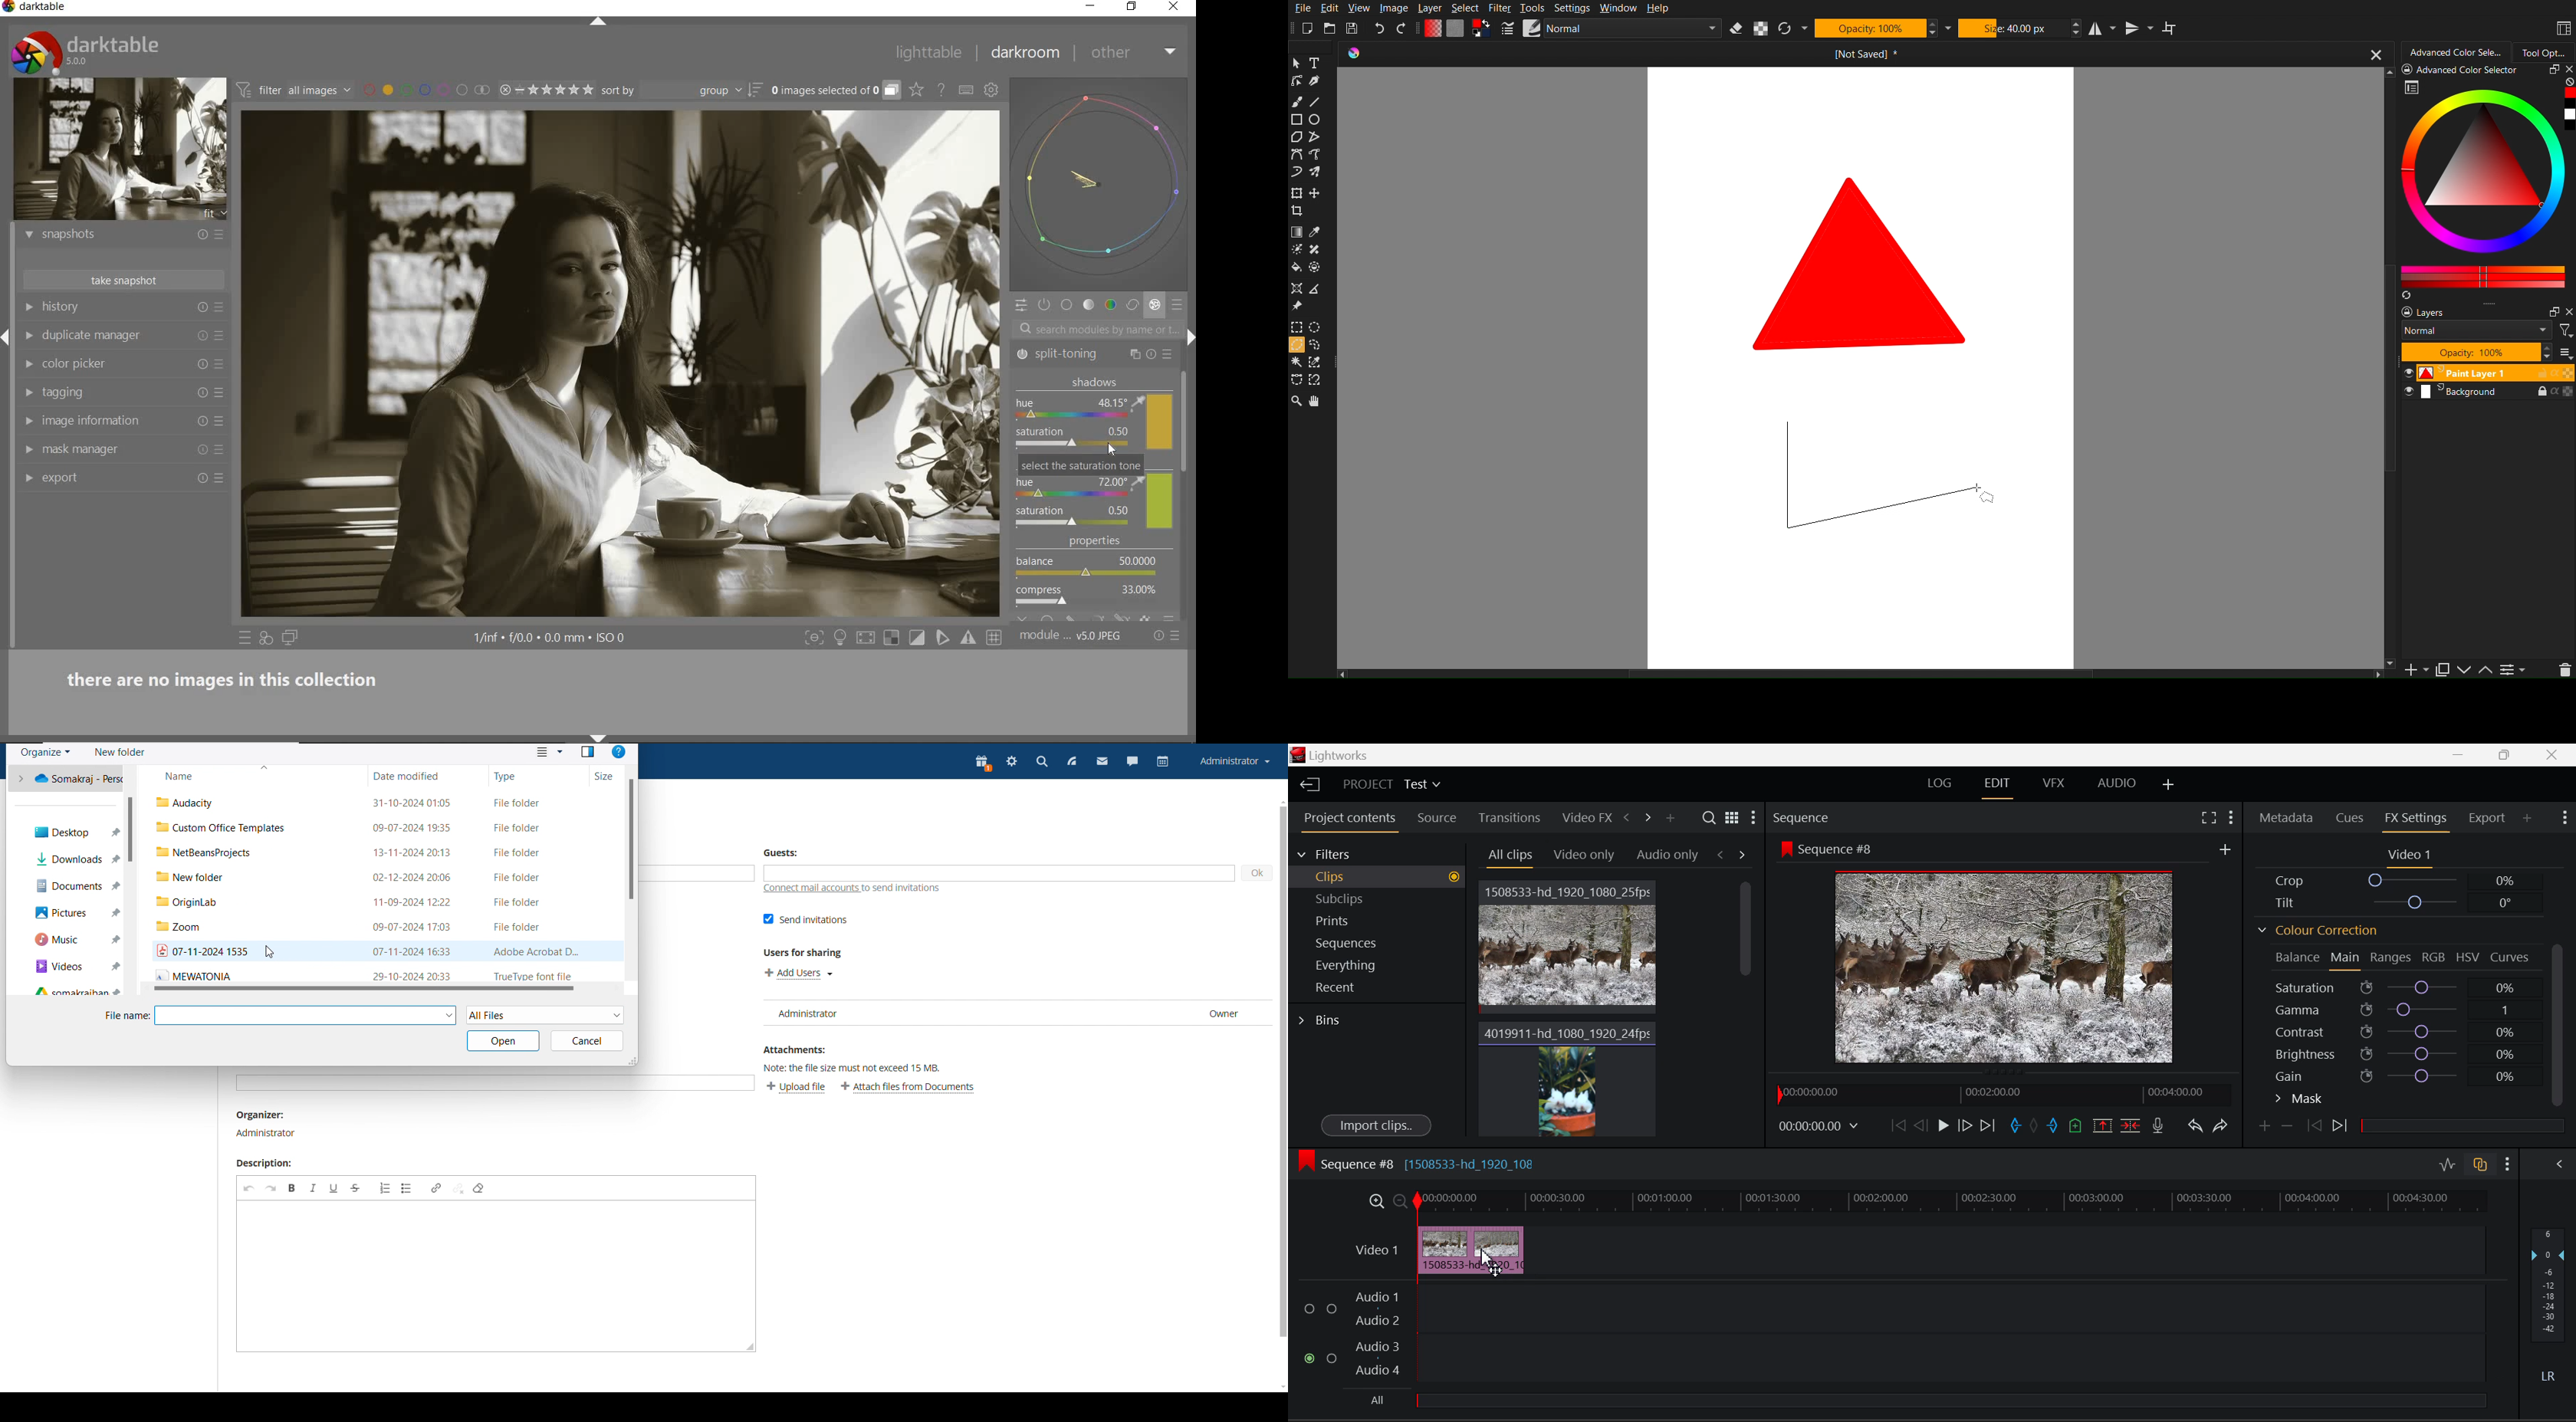 The height and width of the screenshot is (1428, 2576). What do you see at coordinates (380, 799) in the screenshot?
I see `files` at bounding box center [380, 799].